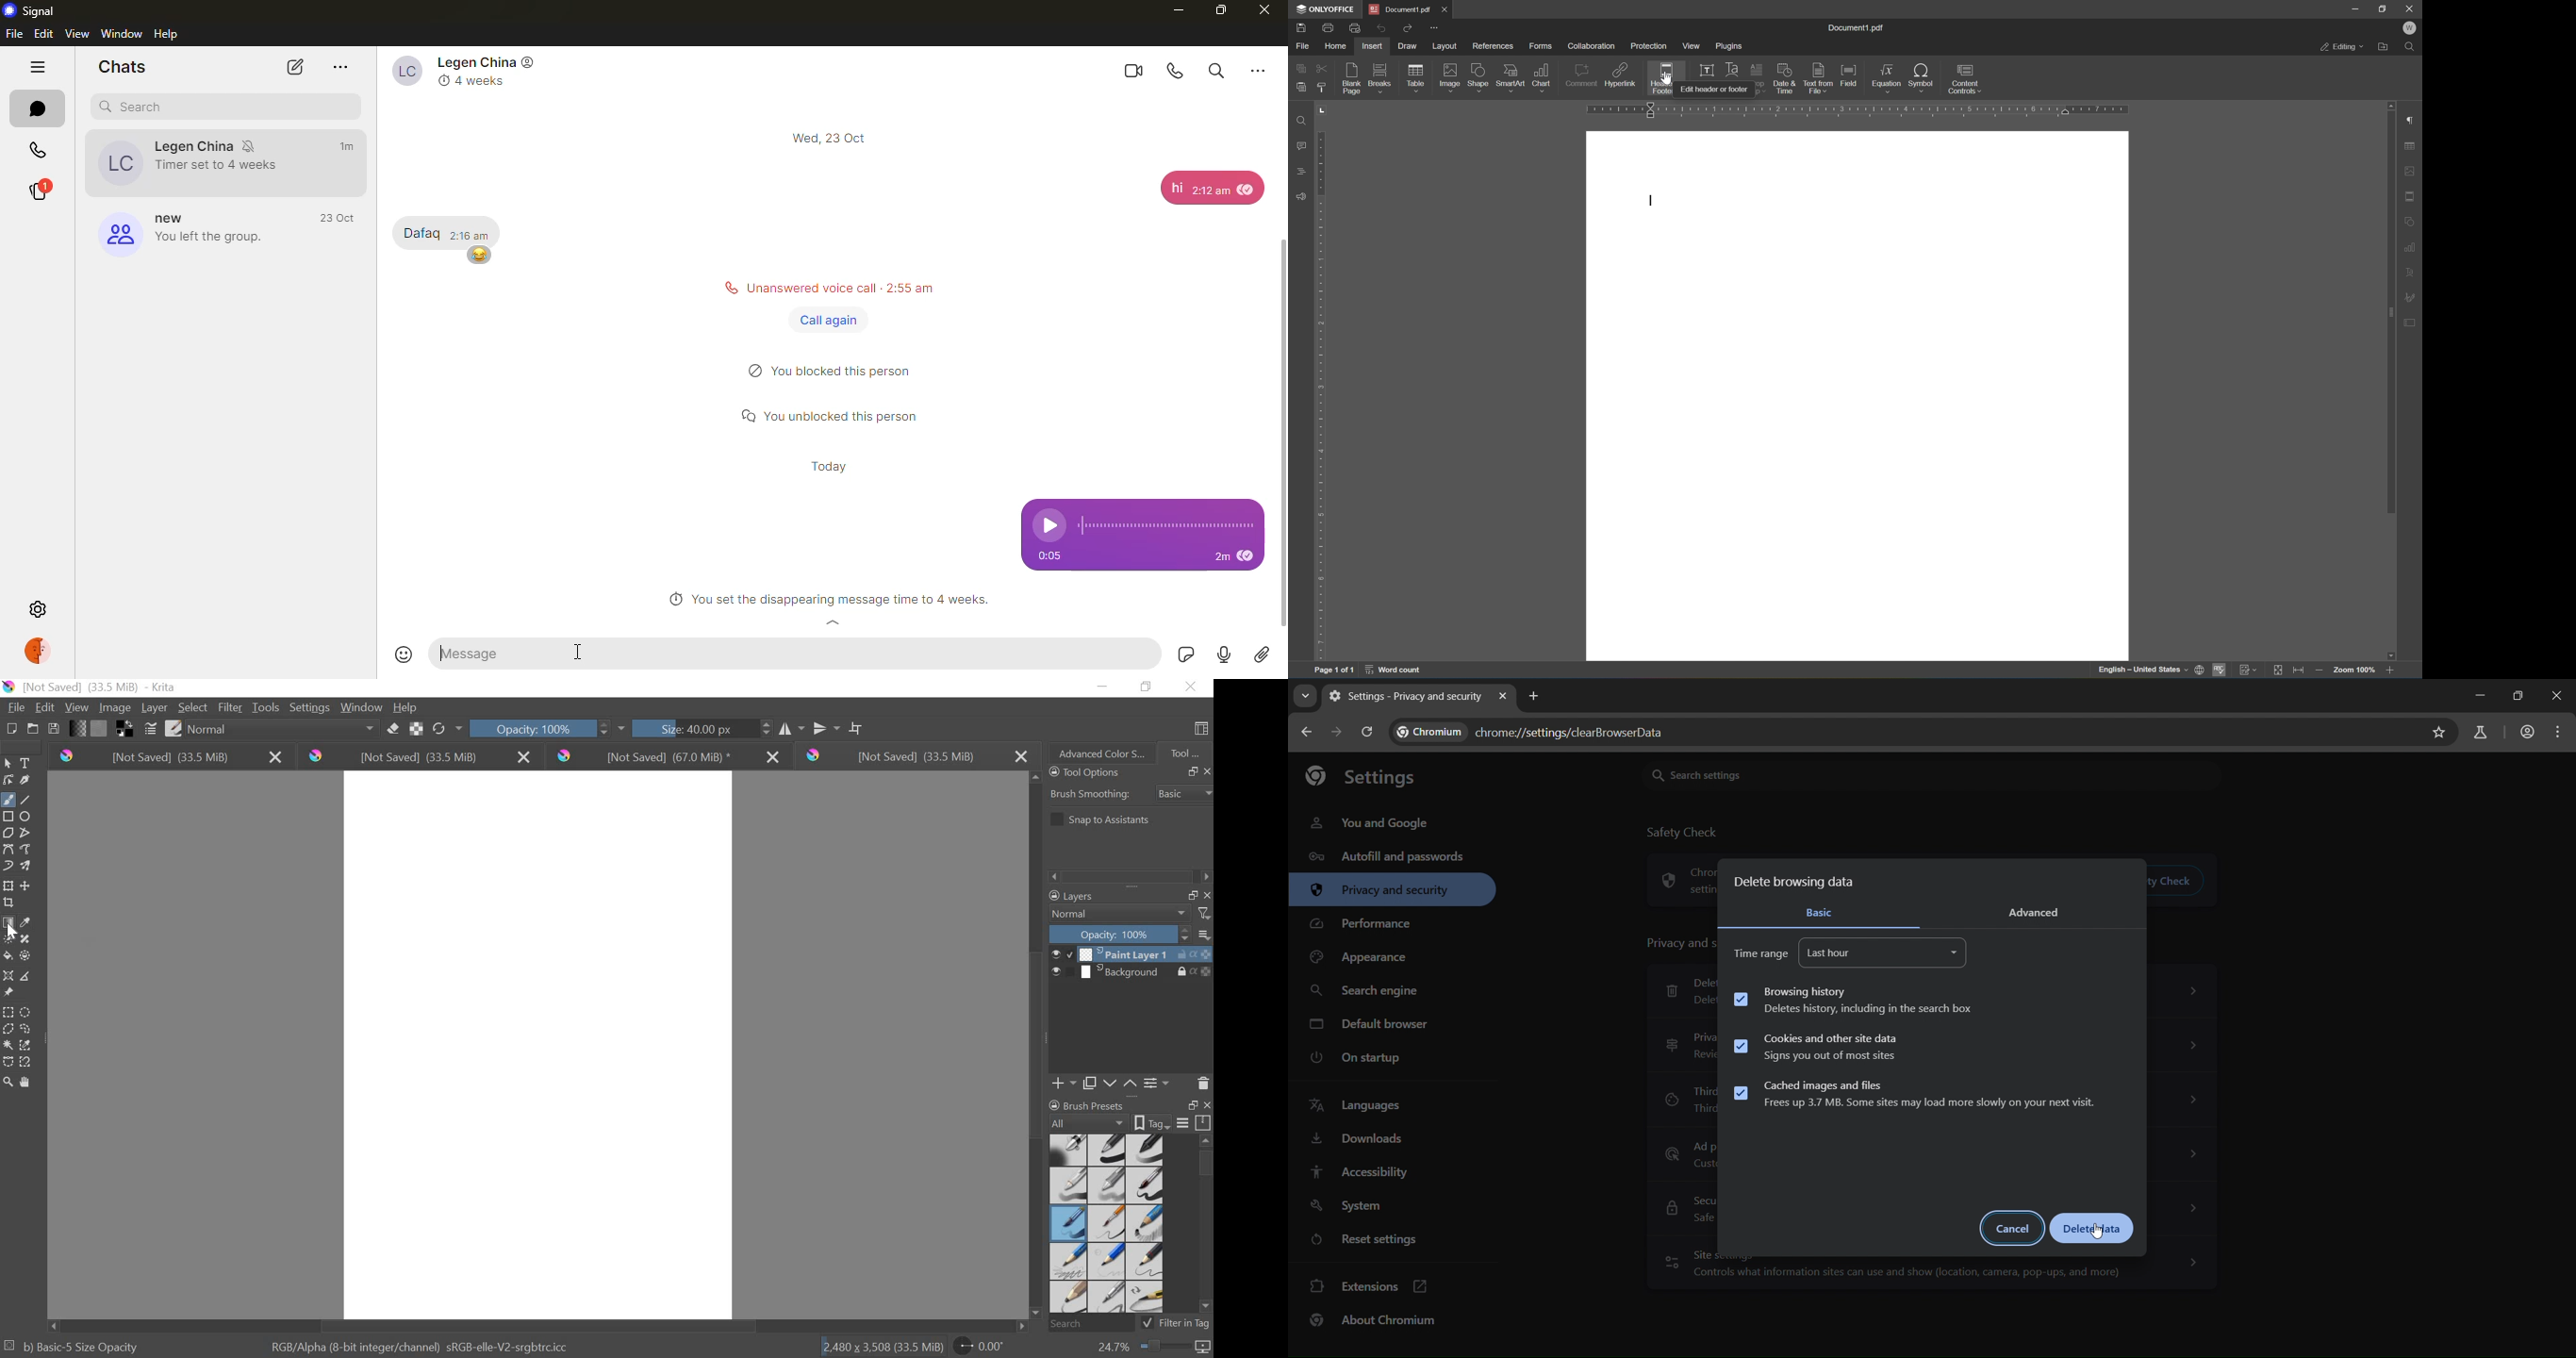  I want to click on attach, so click(1262, 654).